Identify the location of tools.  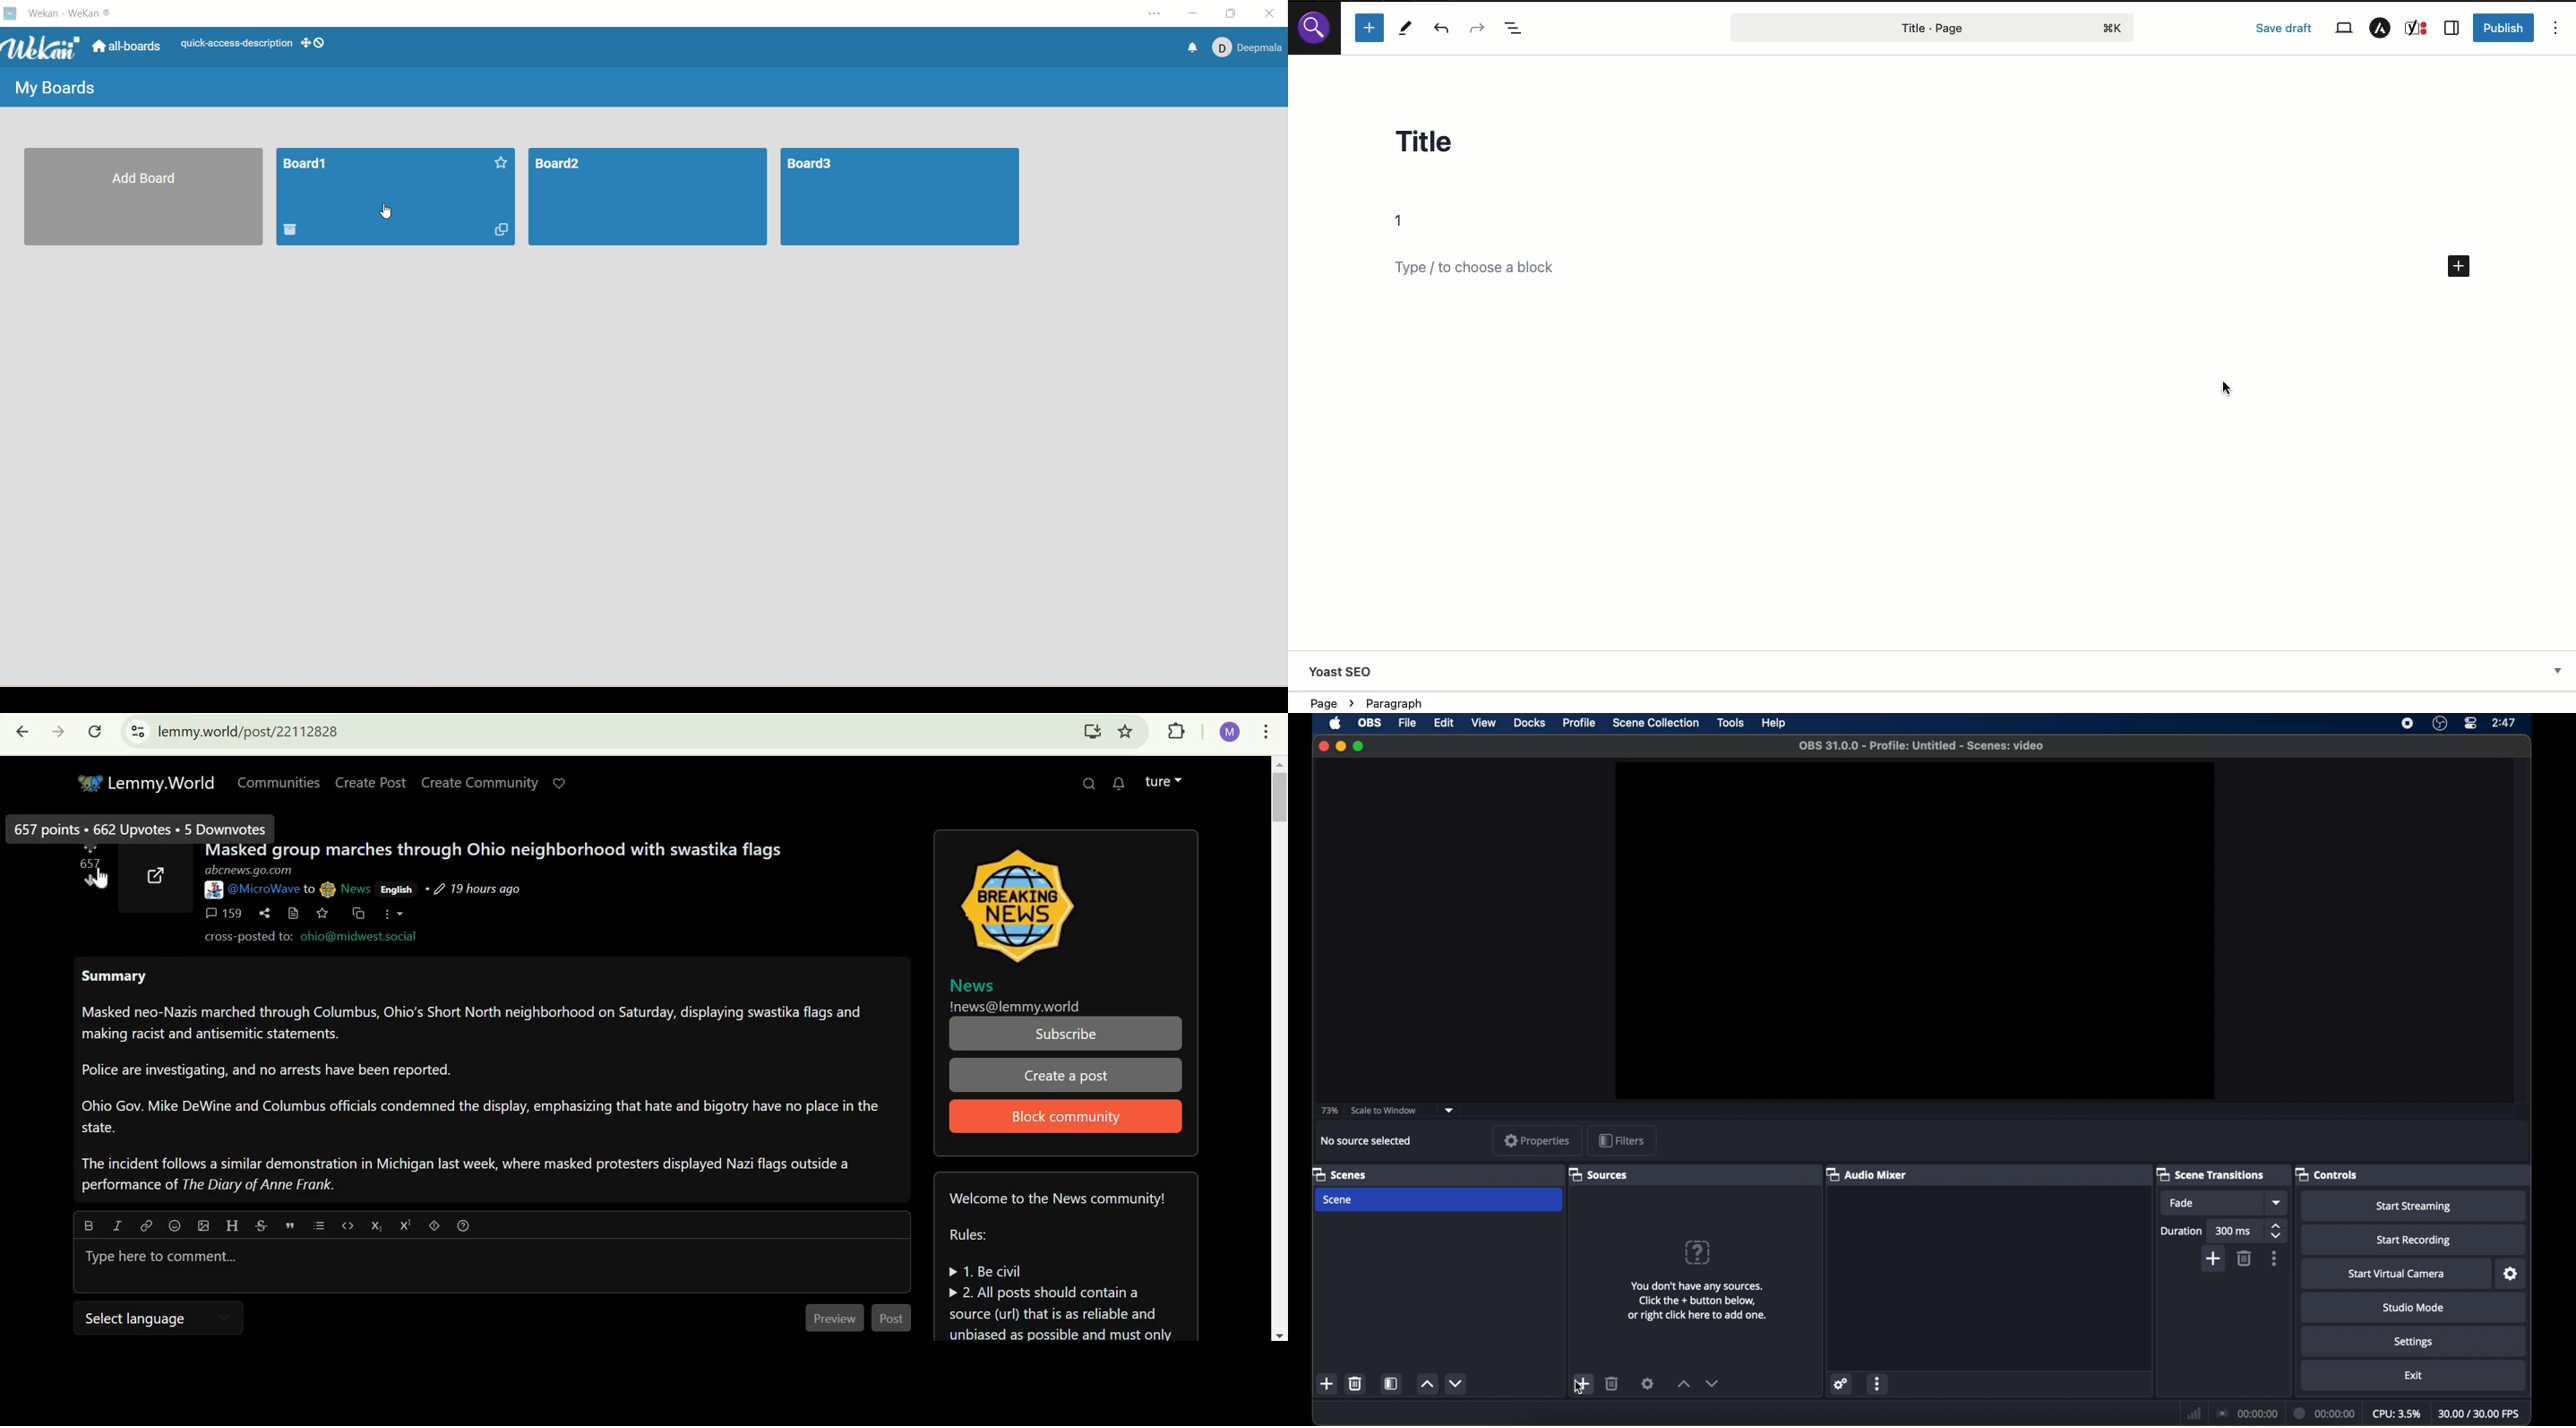
(1732, 723).